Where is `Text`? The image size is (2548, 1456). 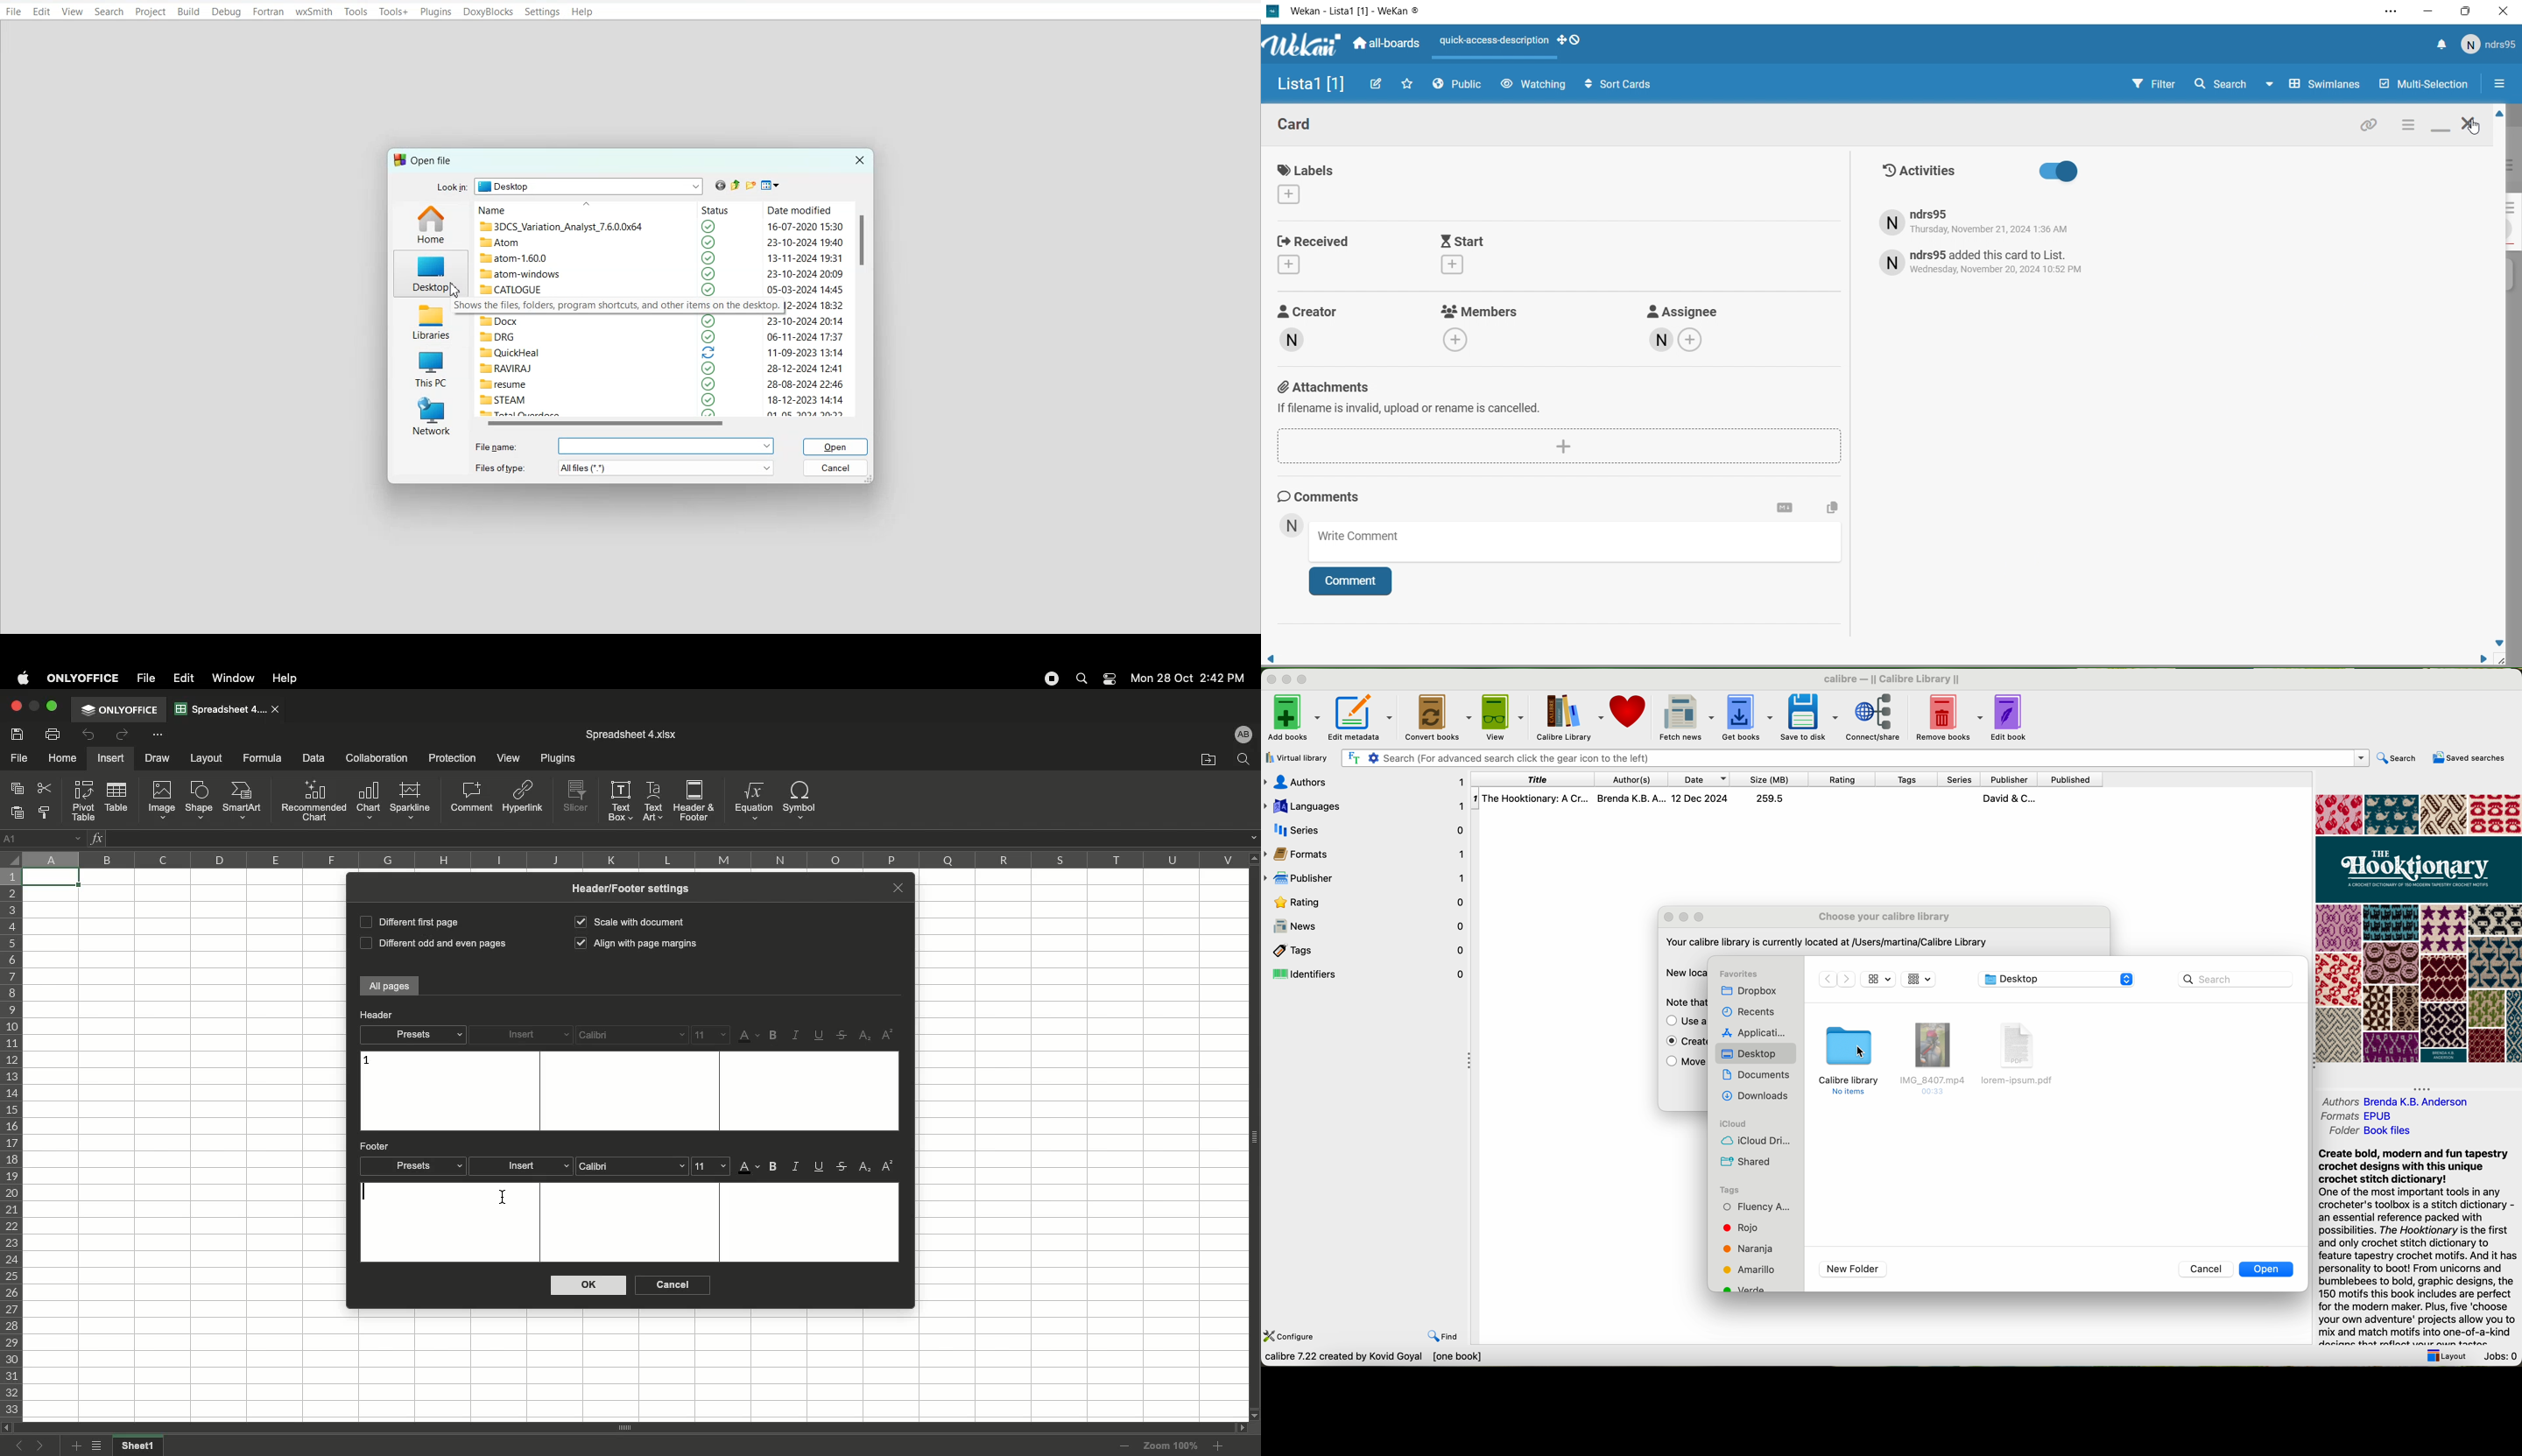
Text is located at coordinates (425, 160).